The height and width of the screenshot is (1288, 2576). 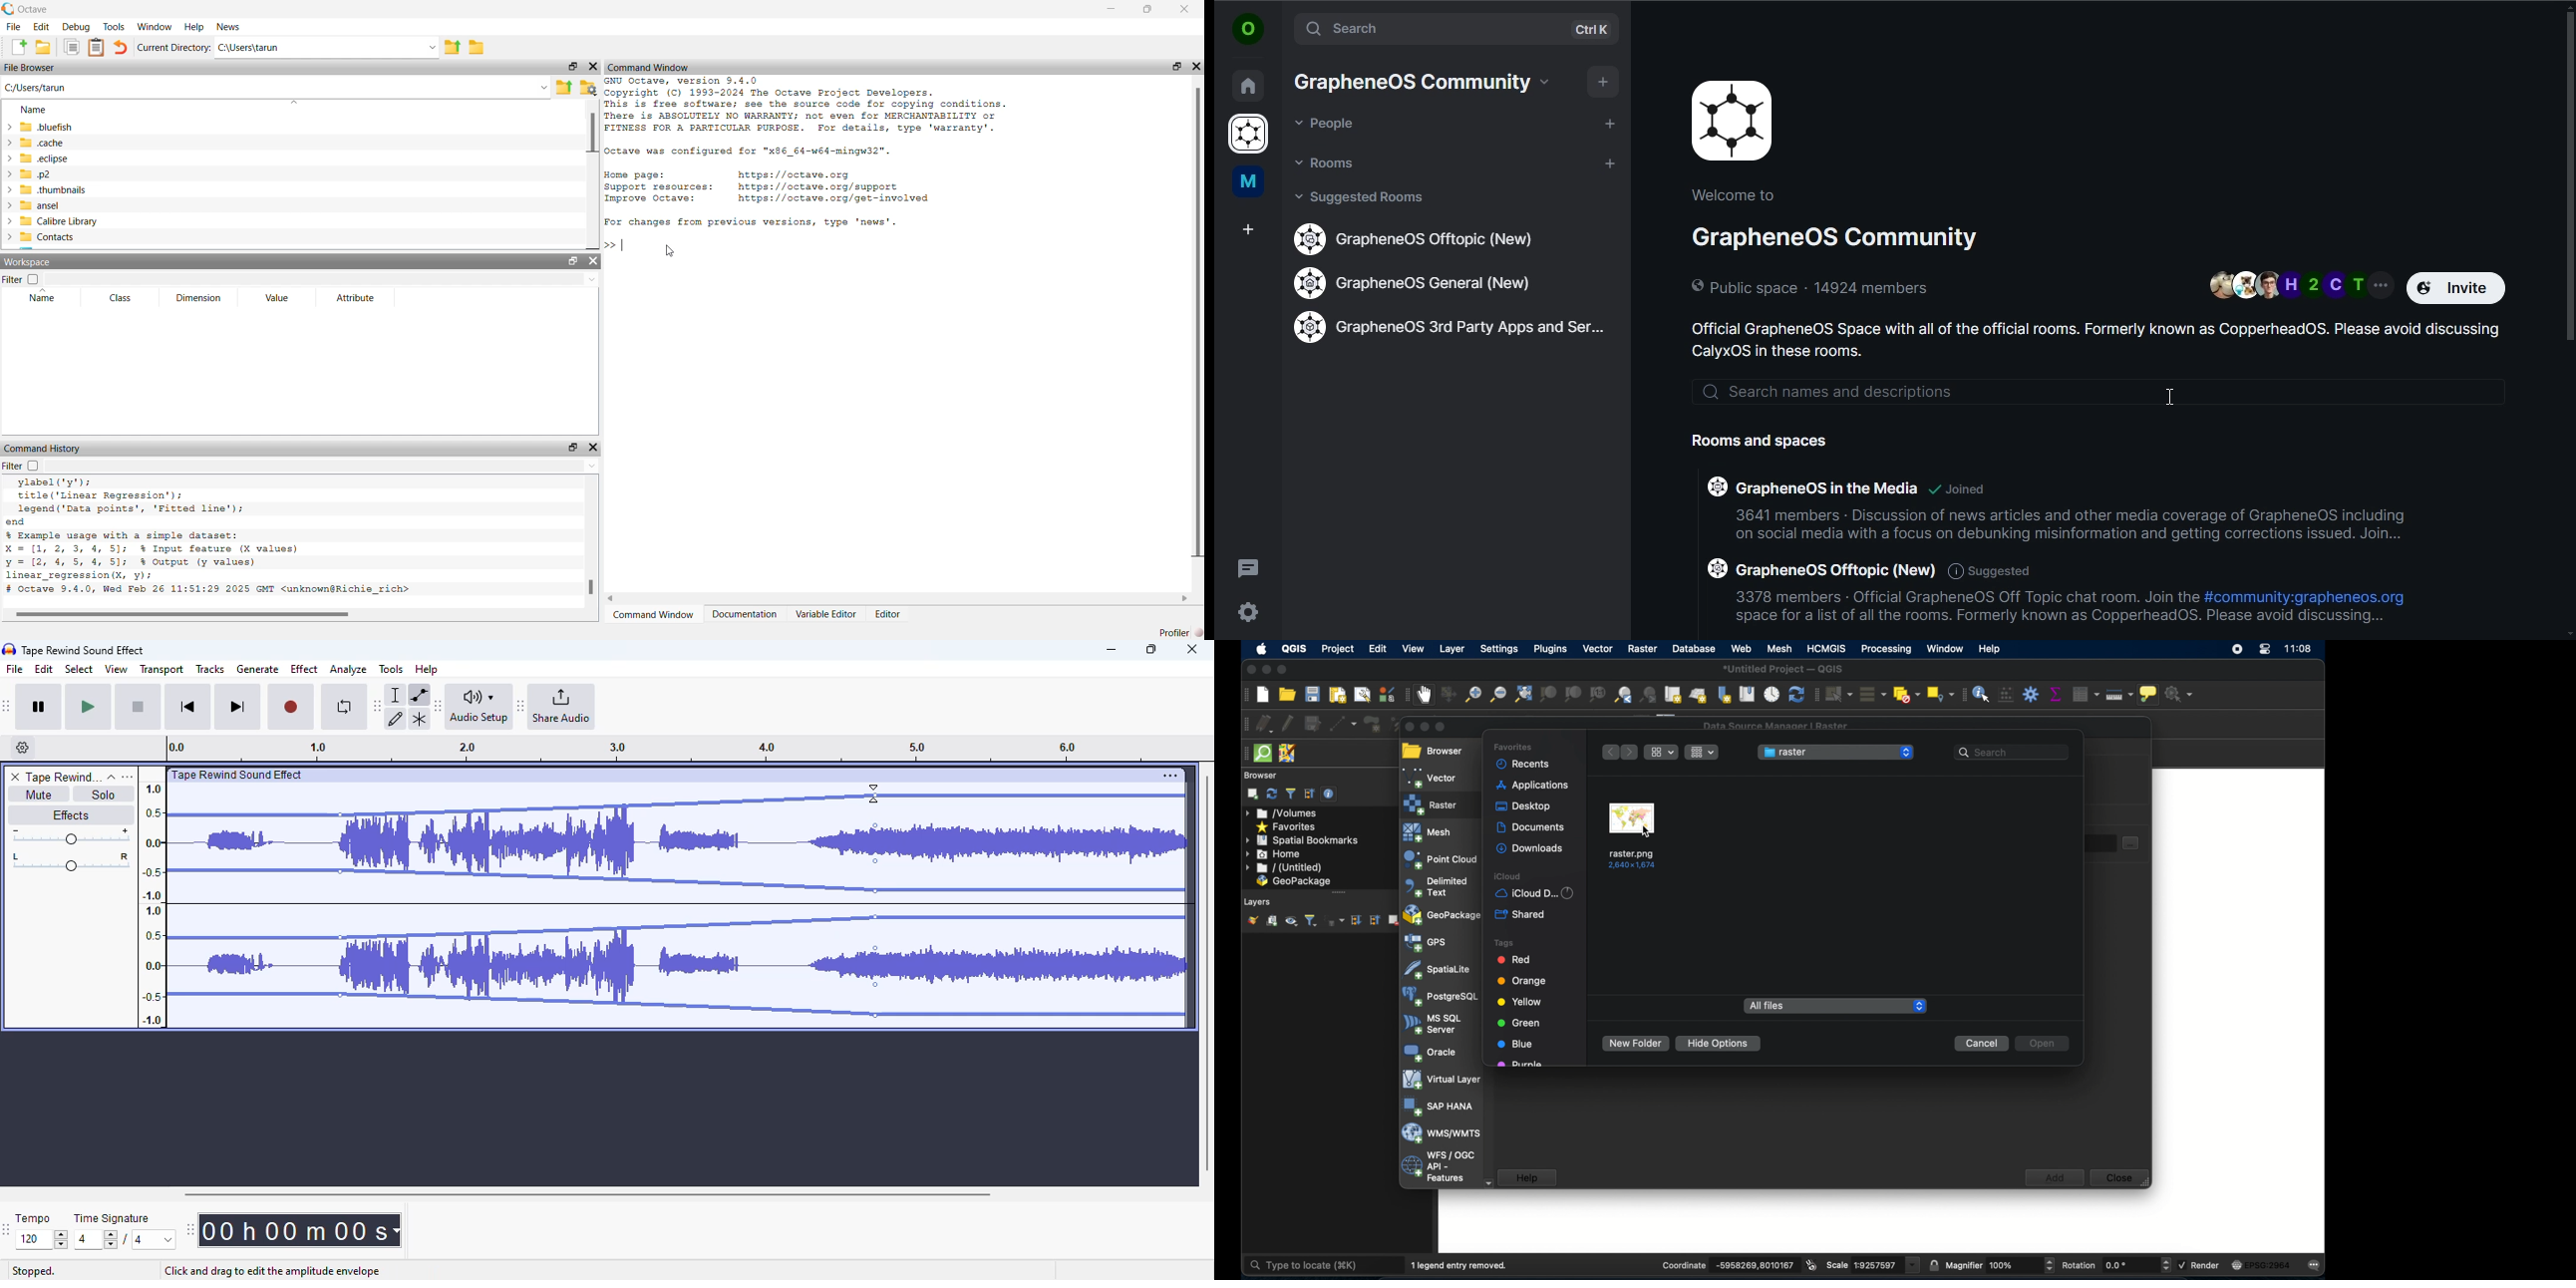 What do you see at coordinates (72, 48) in the screenshot?
I see `copy` at bounding box center [72, 48].